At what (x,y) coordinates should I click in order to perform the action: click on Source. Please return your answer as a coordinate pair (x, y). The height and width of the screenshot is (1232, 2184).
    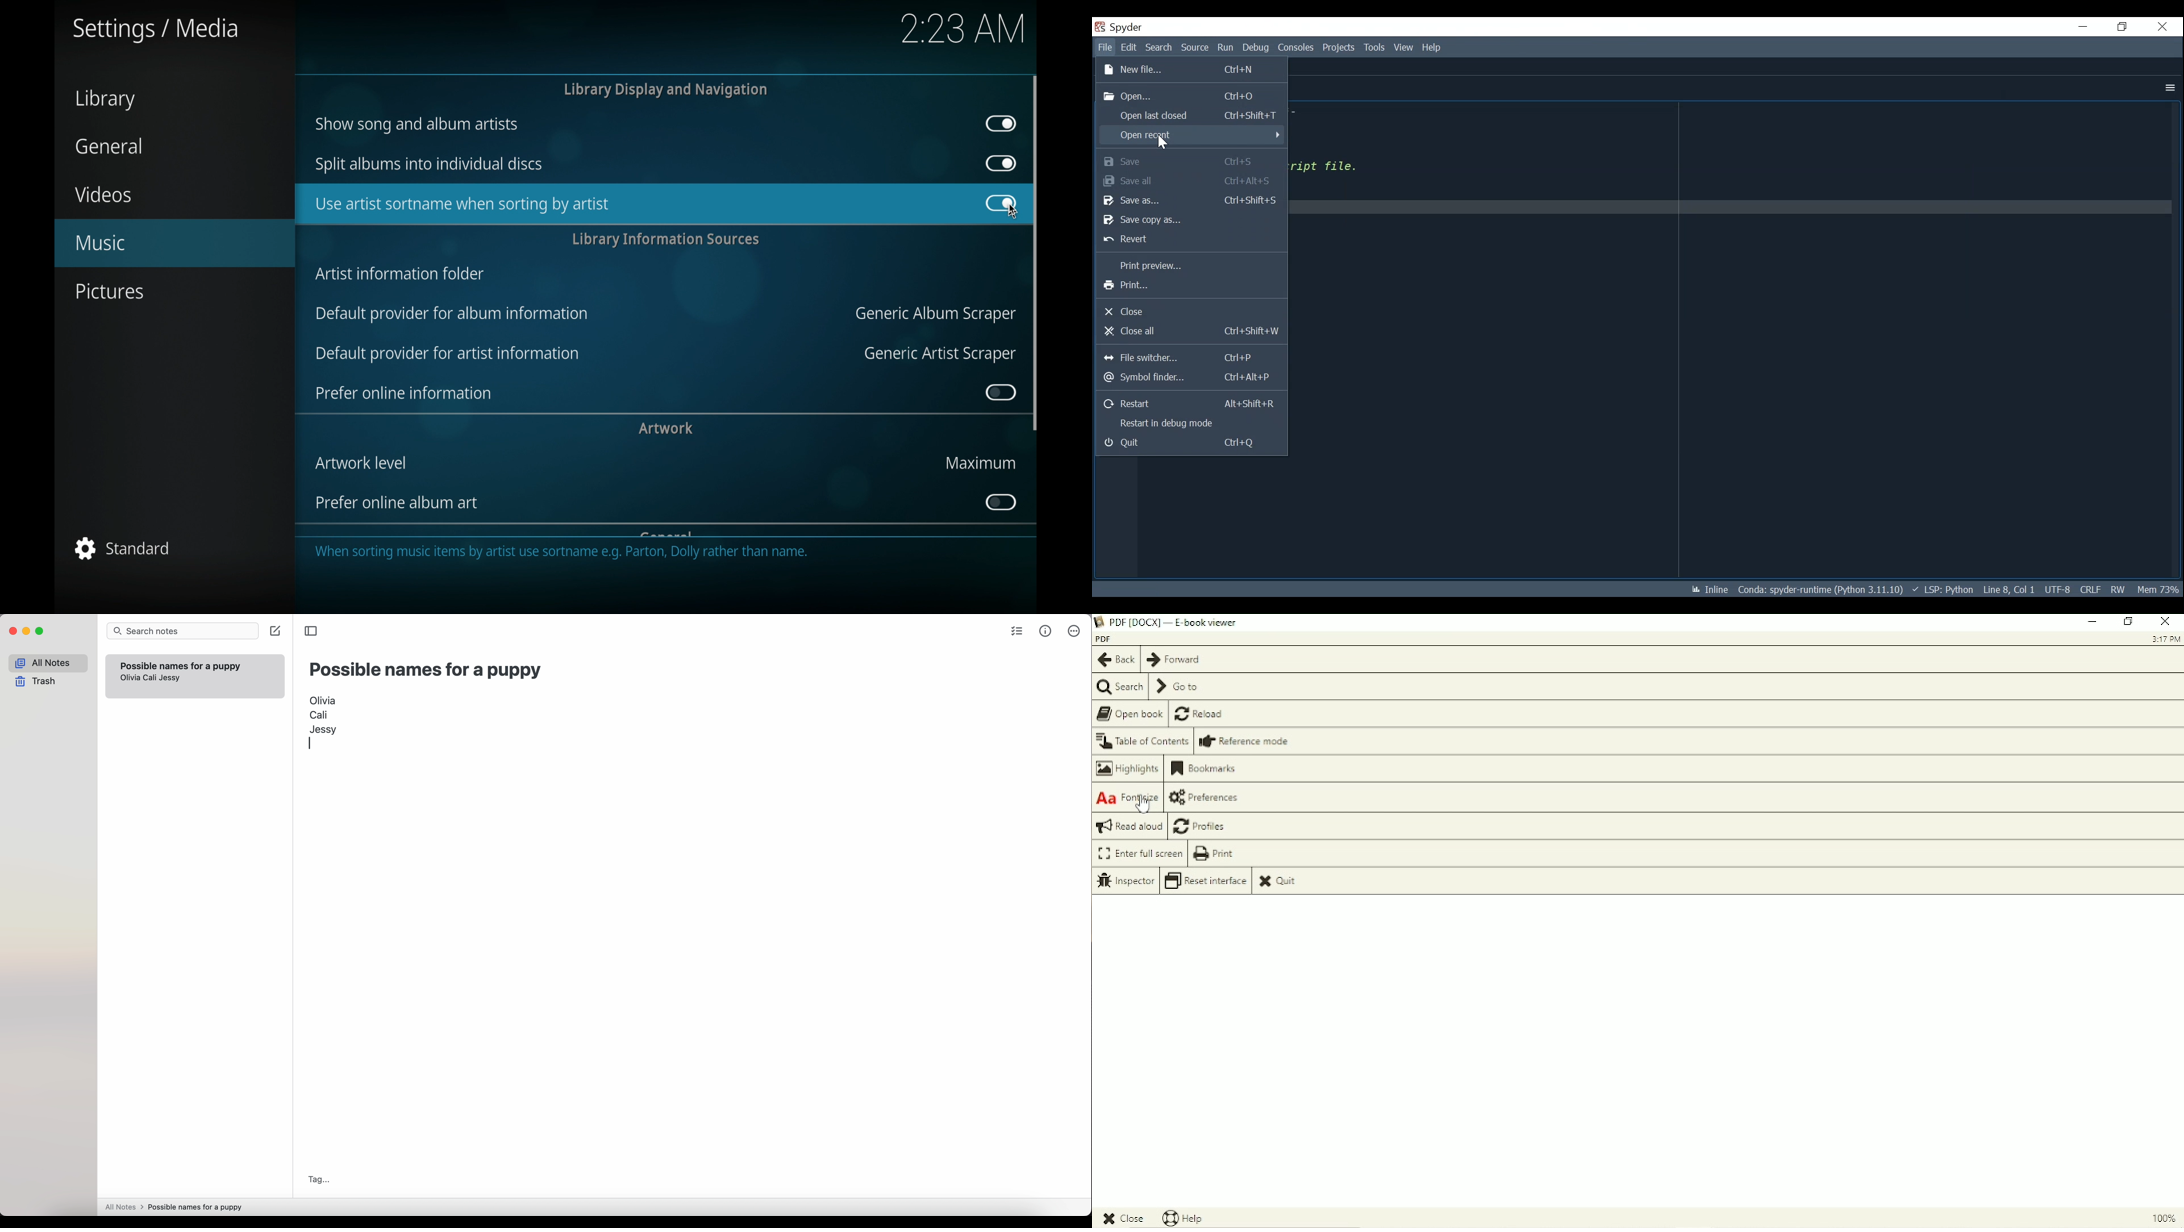
    Looking at the image, I should click on (1195, 47).